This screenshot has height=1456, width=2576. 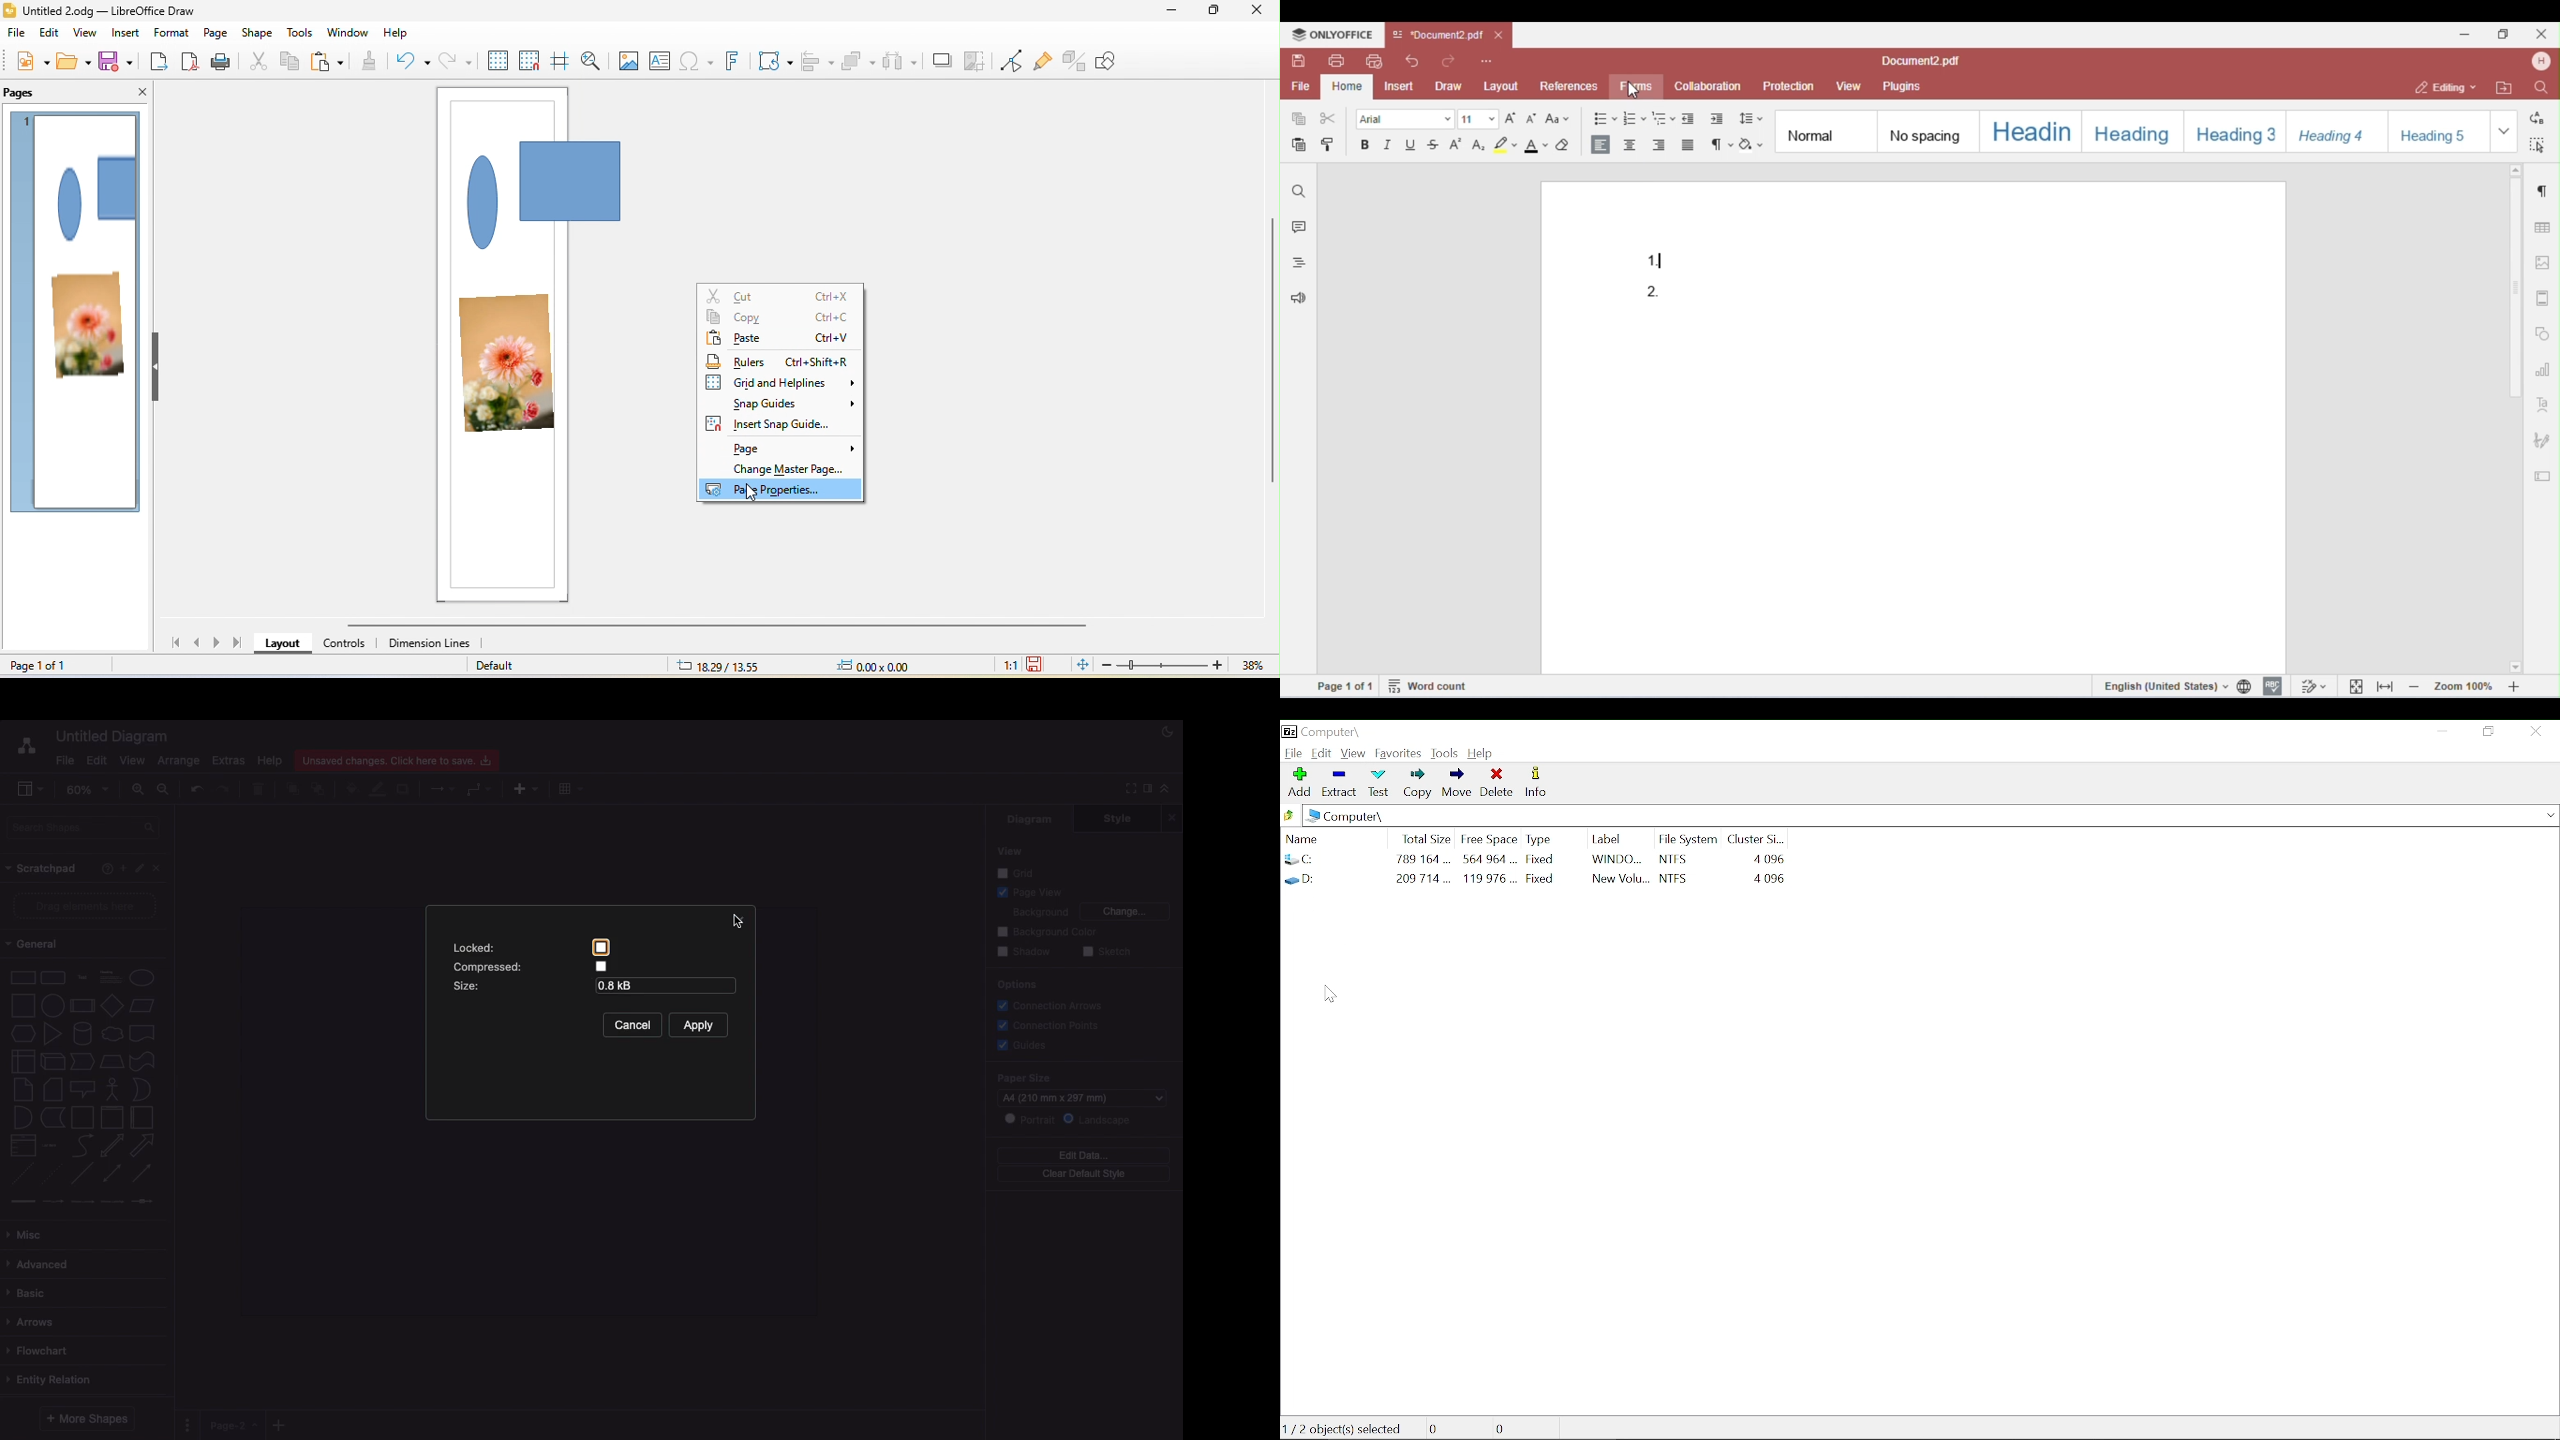 I want to click on snap guides, so click(x=791, y=404).